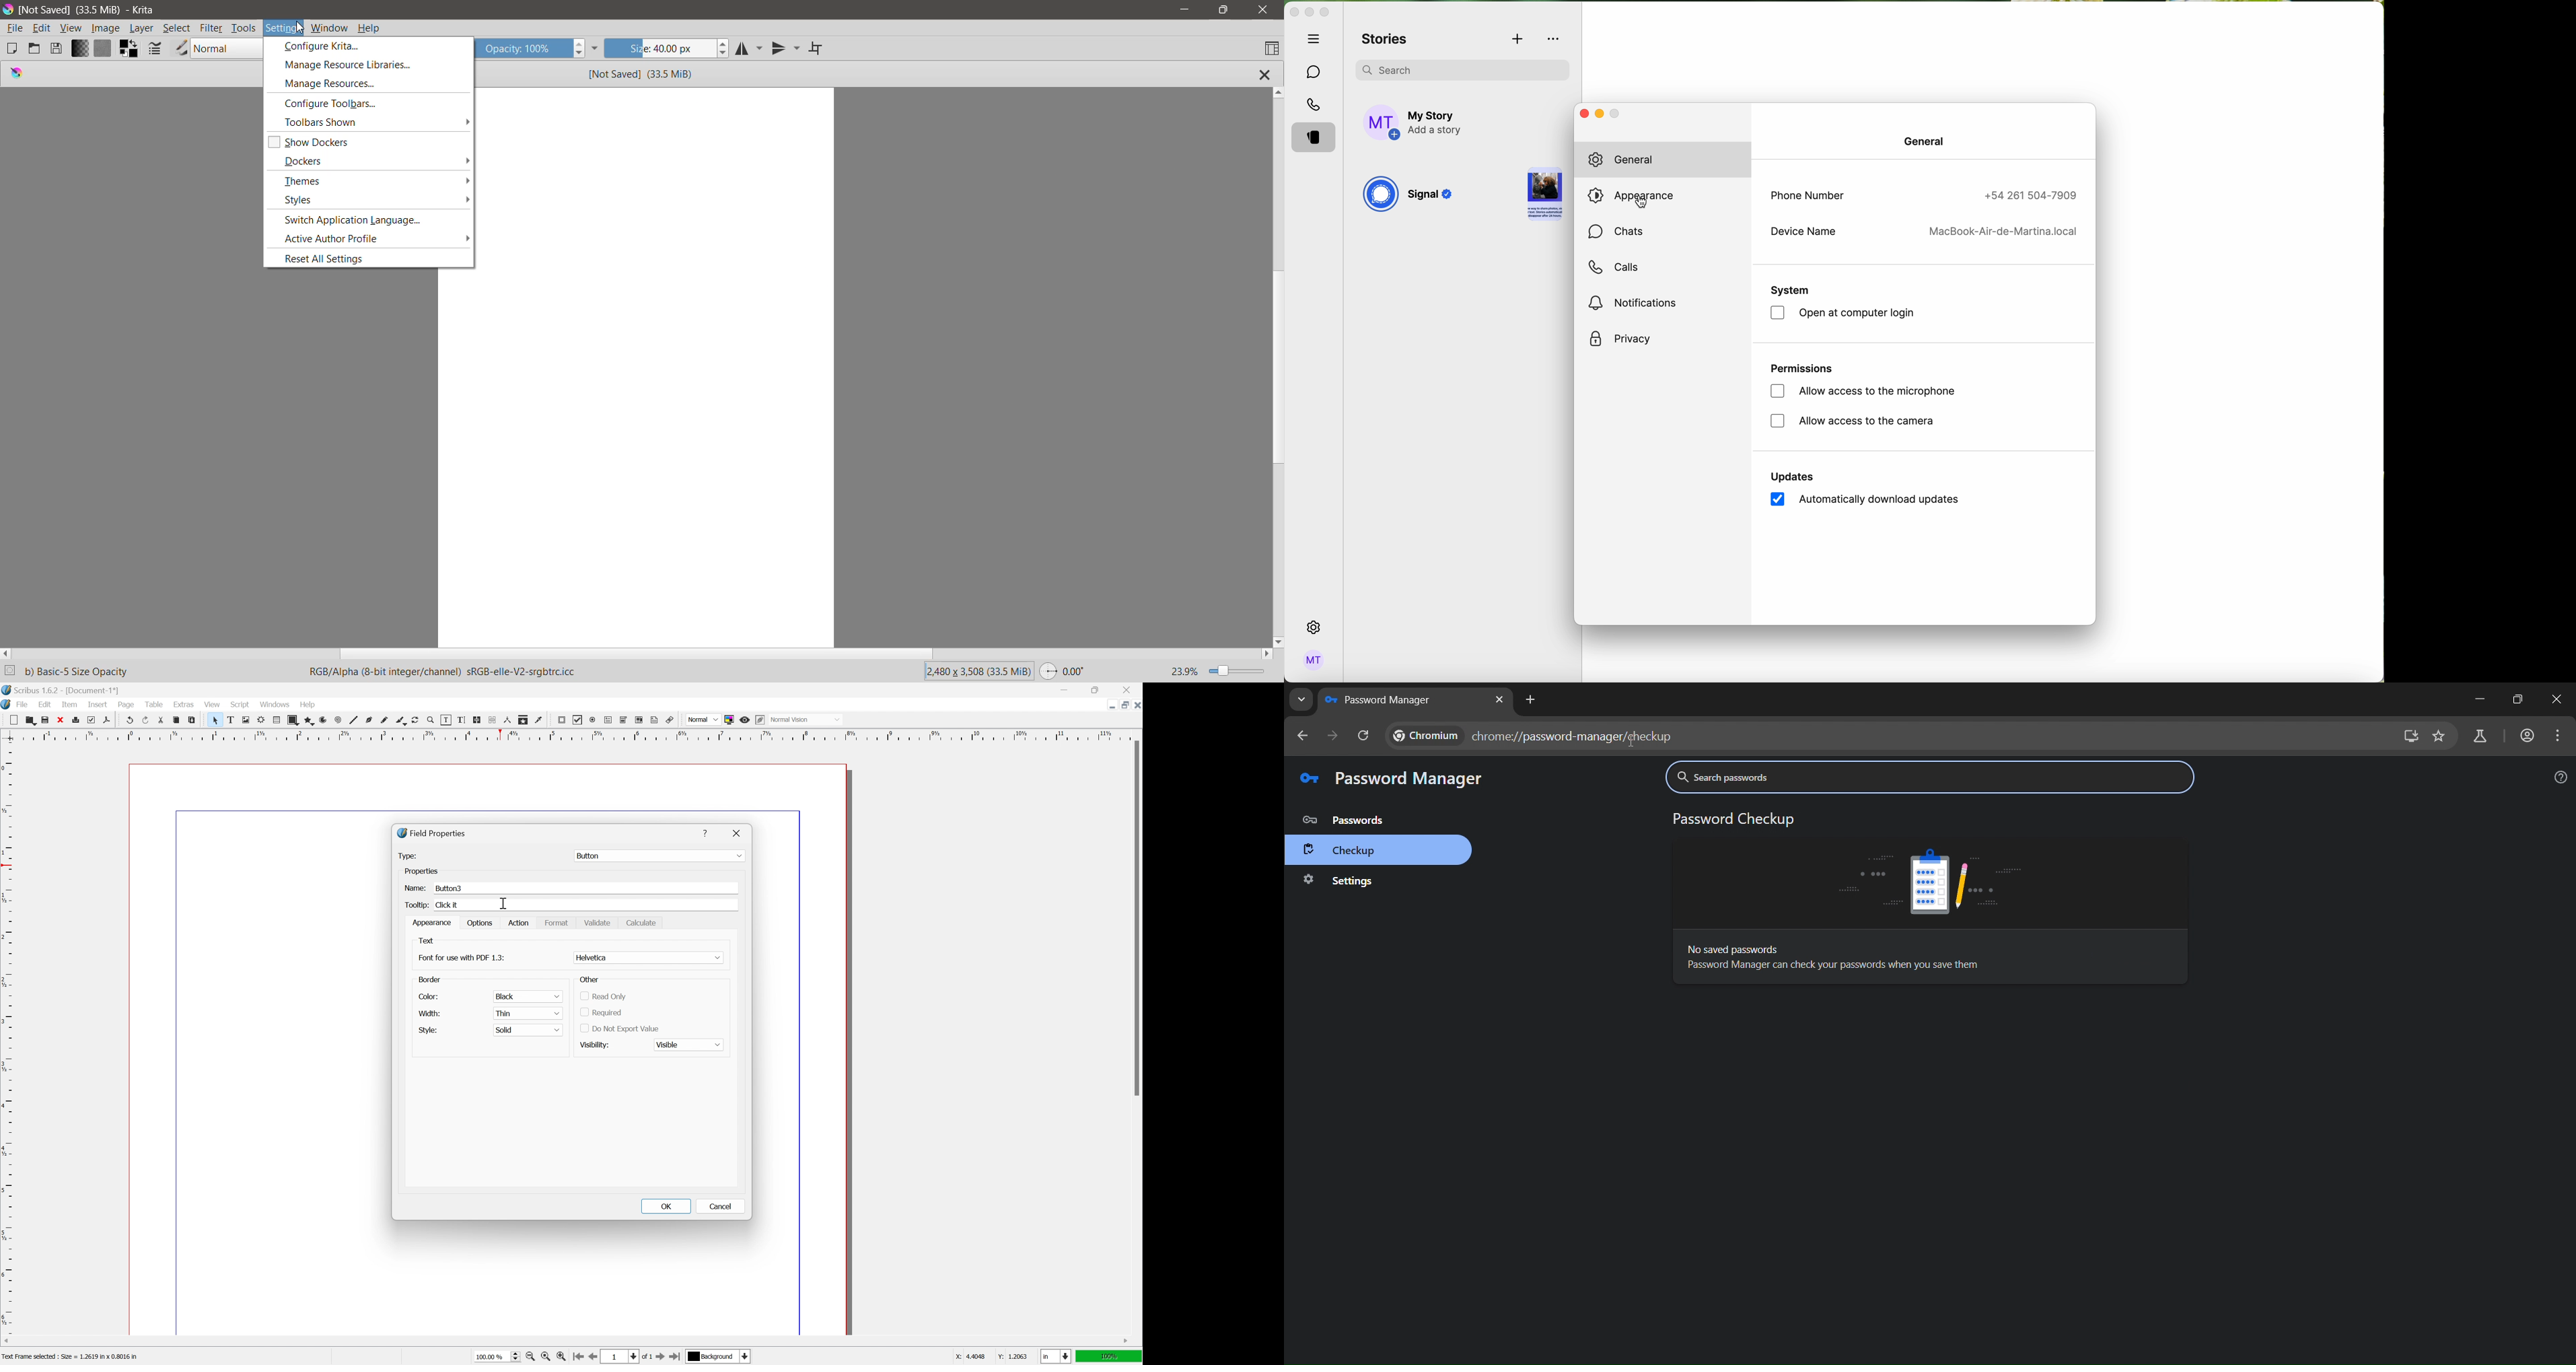 The width and height of the screenshot is (2576, 1372). Describe the element at coordinates (384, 720) in the screenshot. I see `freehand line` at that location.